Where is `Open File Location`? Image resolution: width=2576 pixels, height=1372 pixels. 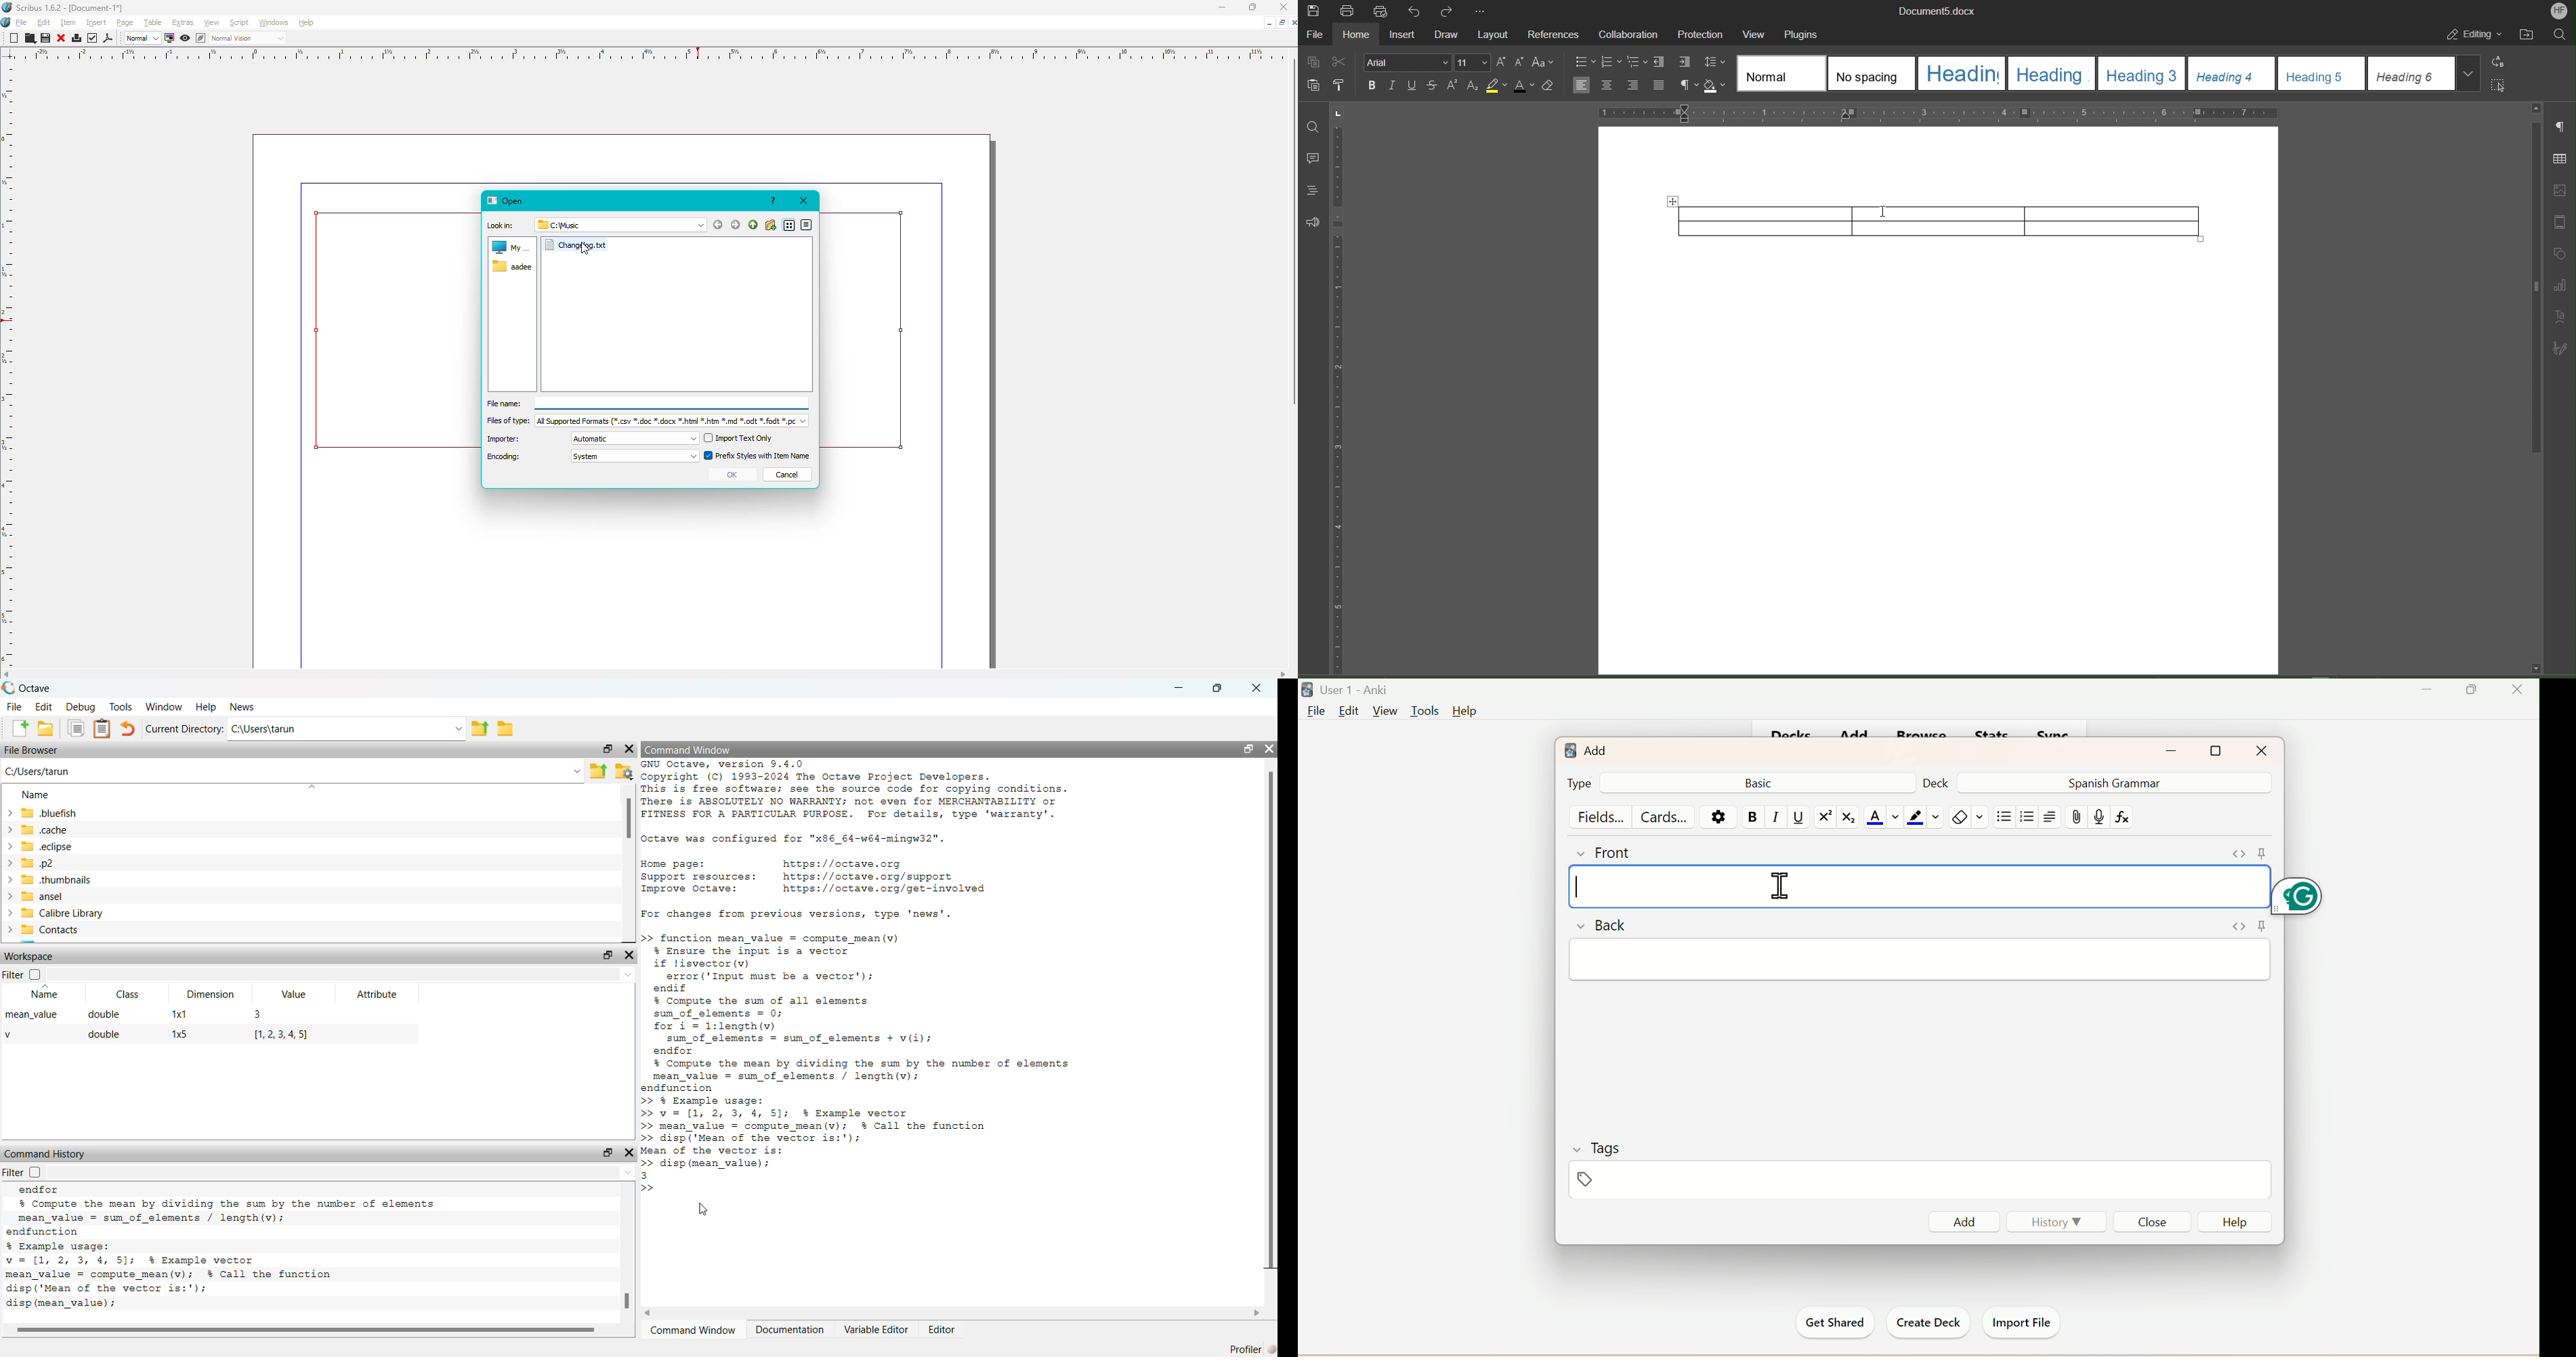
Open File Location is located at coordinates (2529, 35).